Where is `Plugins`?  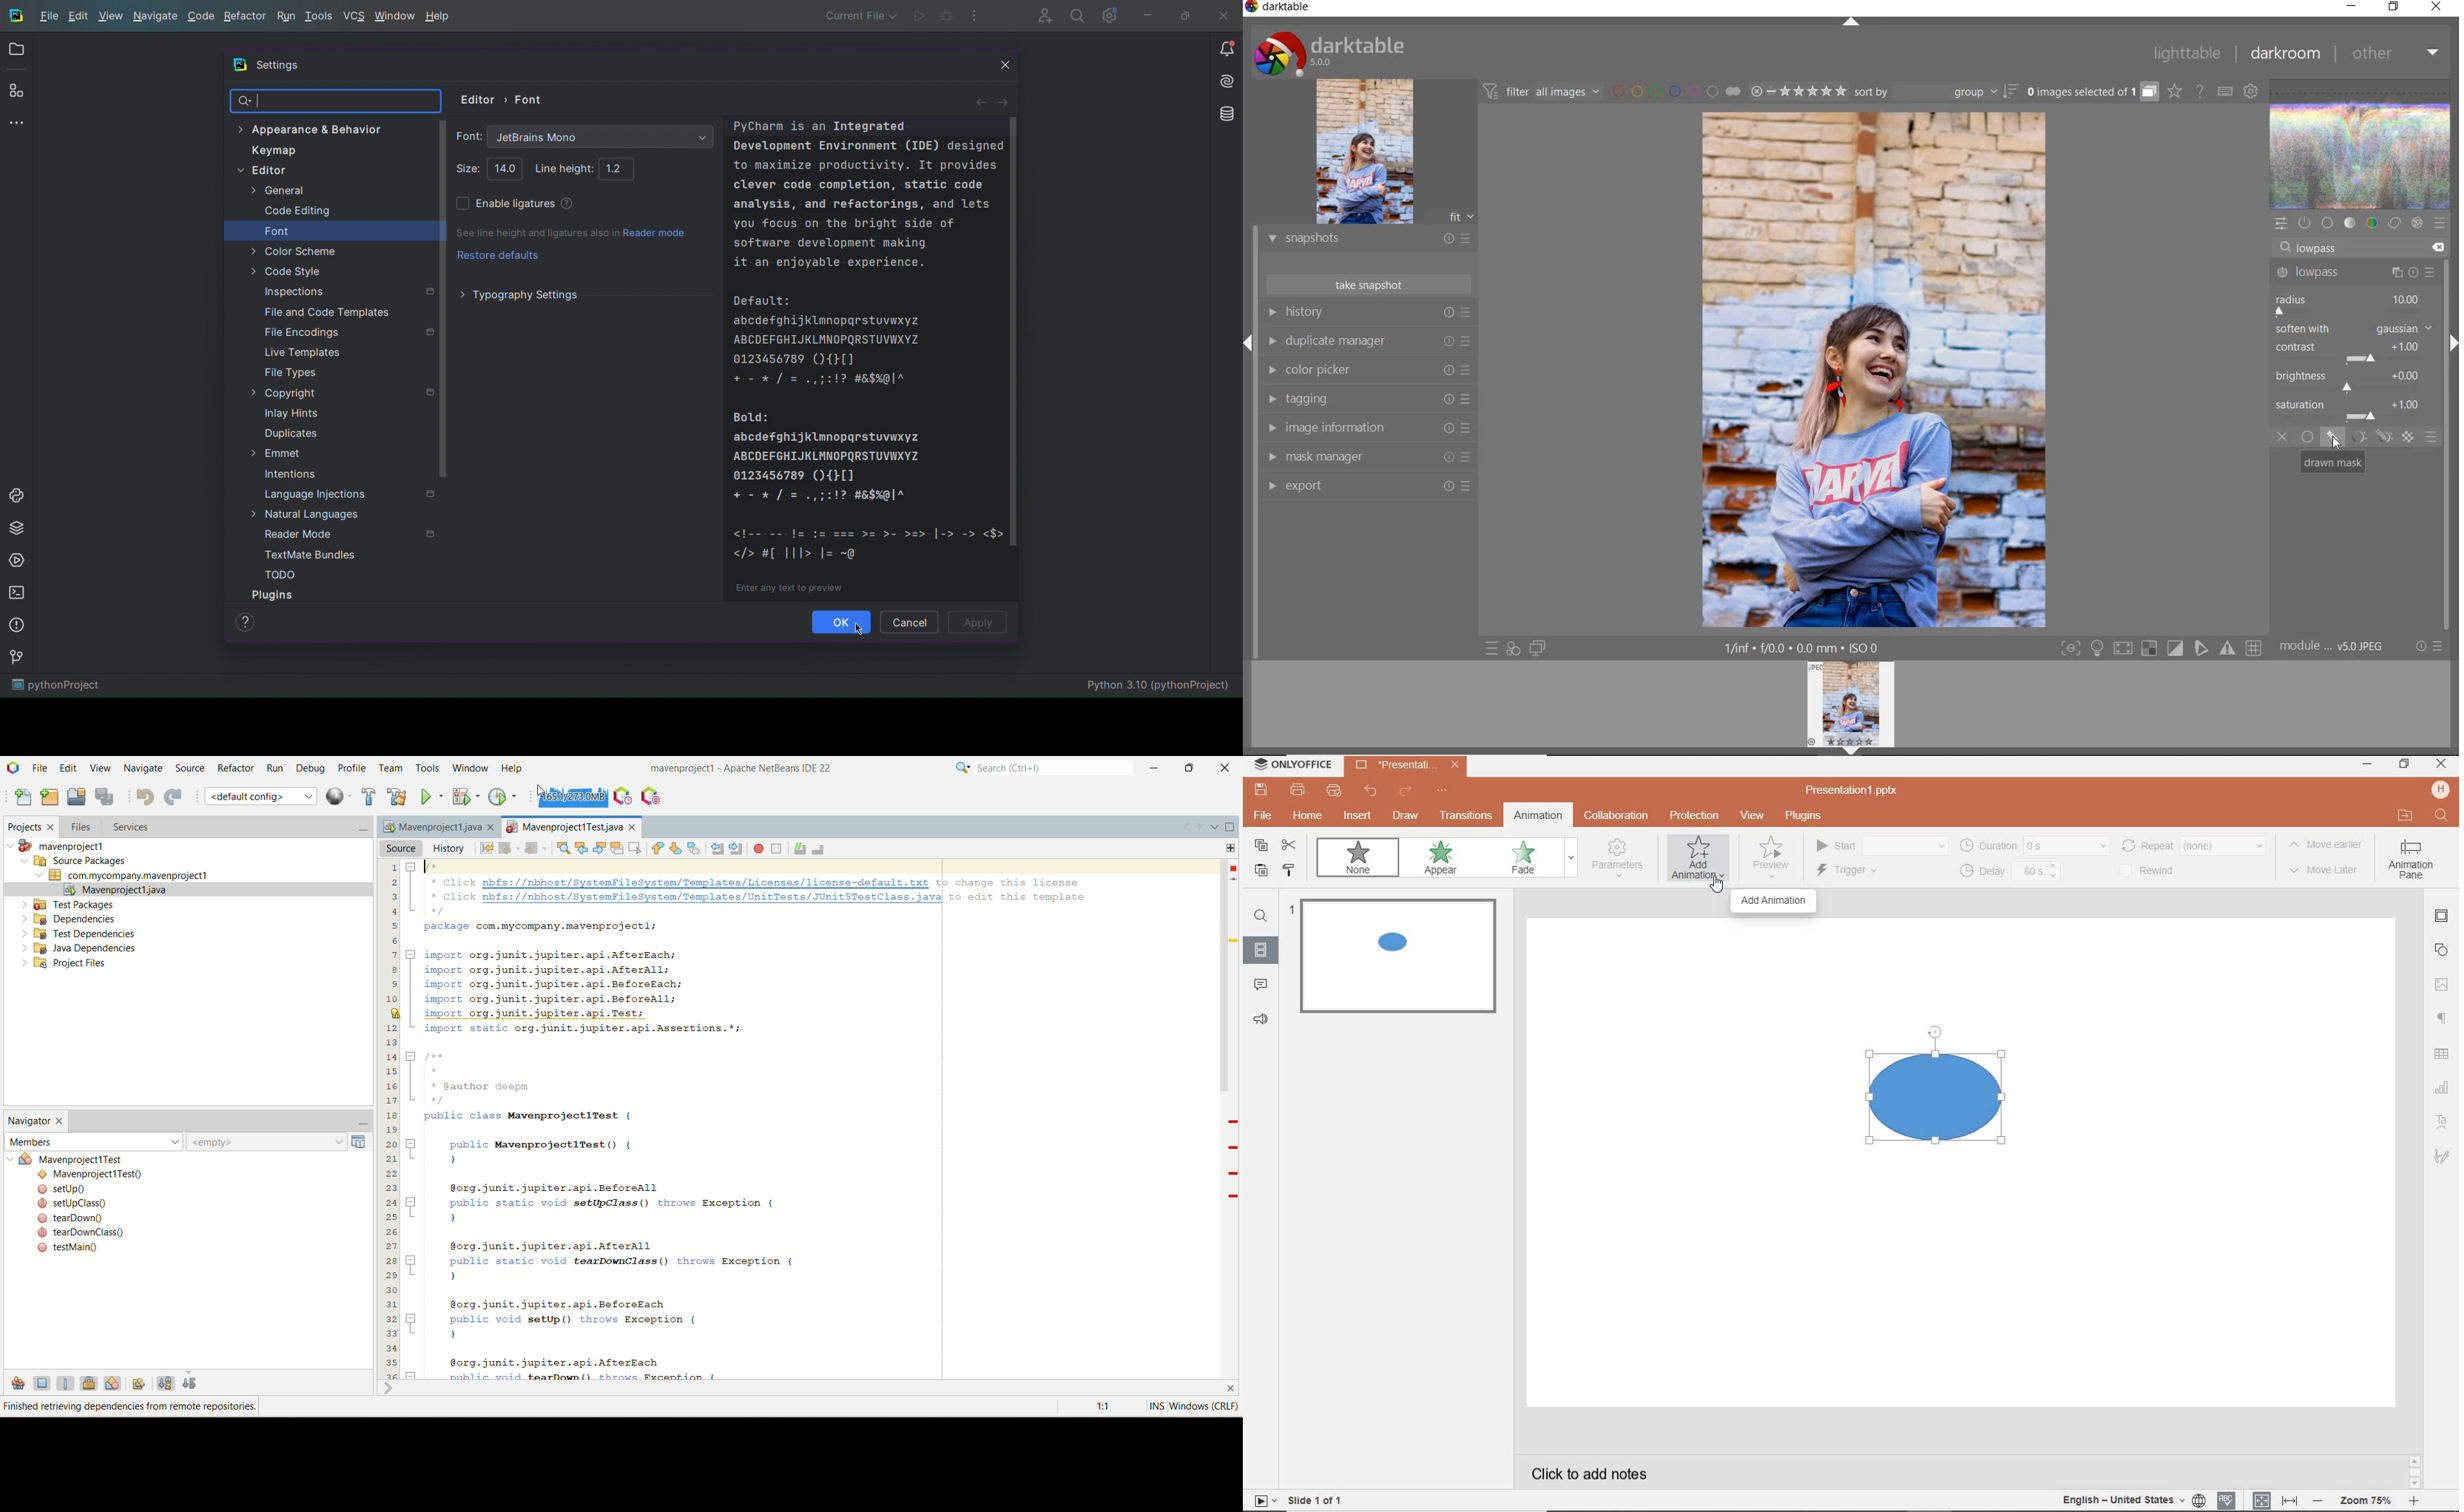
Plugins is located at coordinates (17, 93).